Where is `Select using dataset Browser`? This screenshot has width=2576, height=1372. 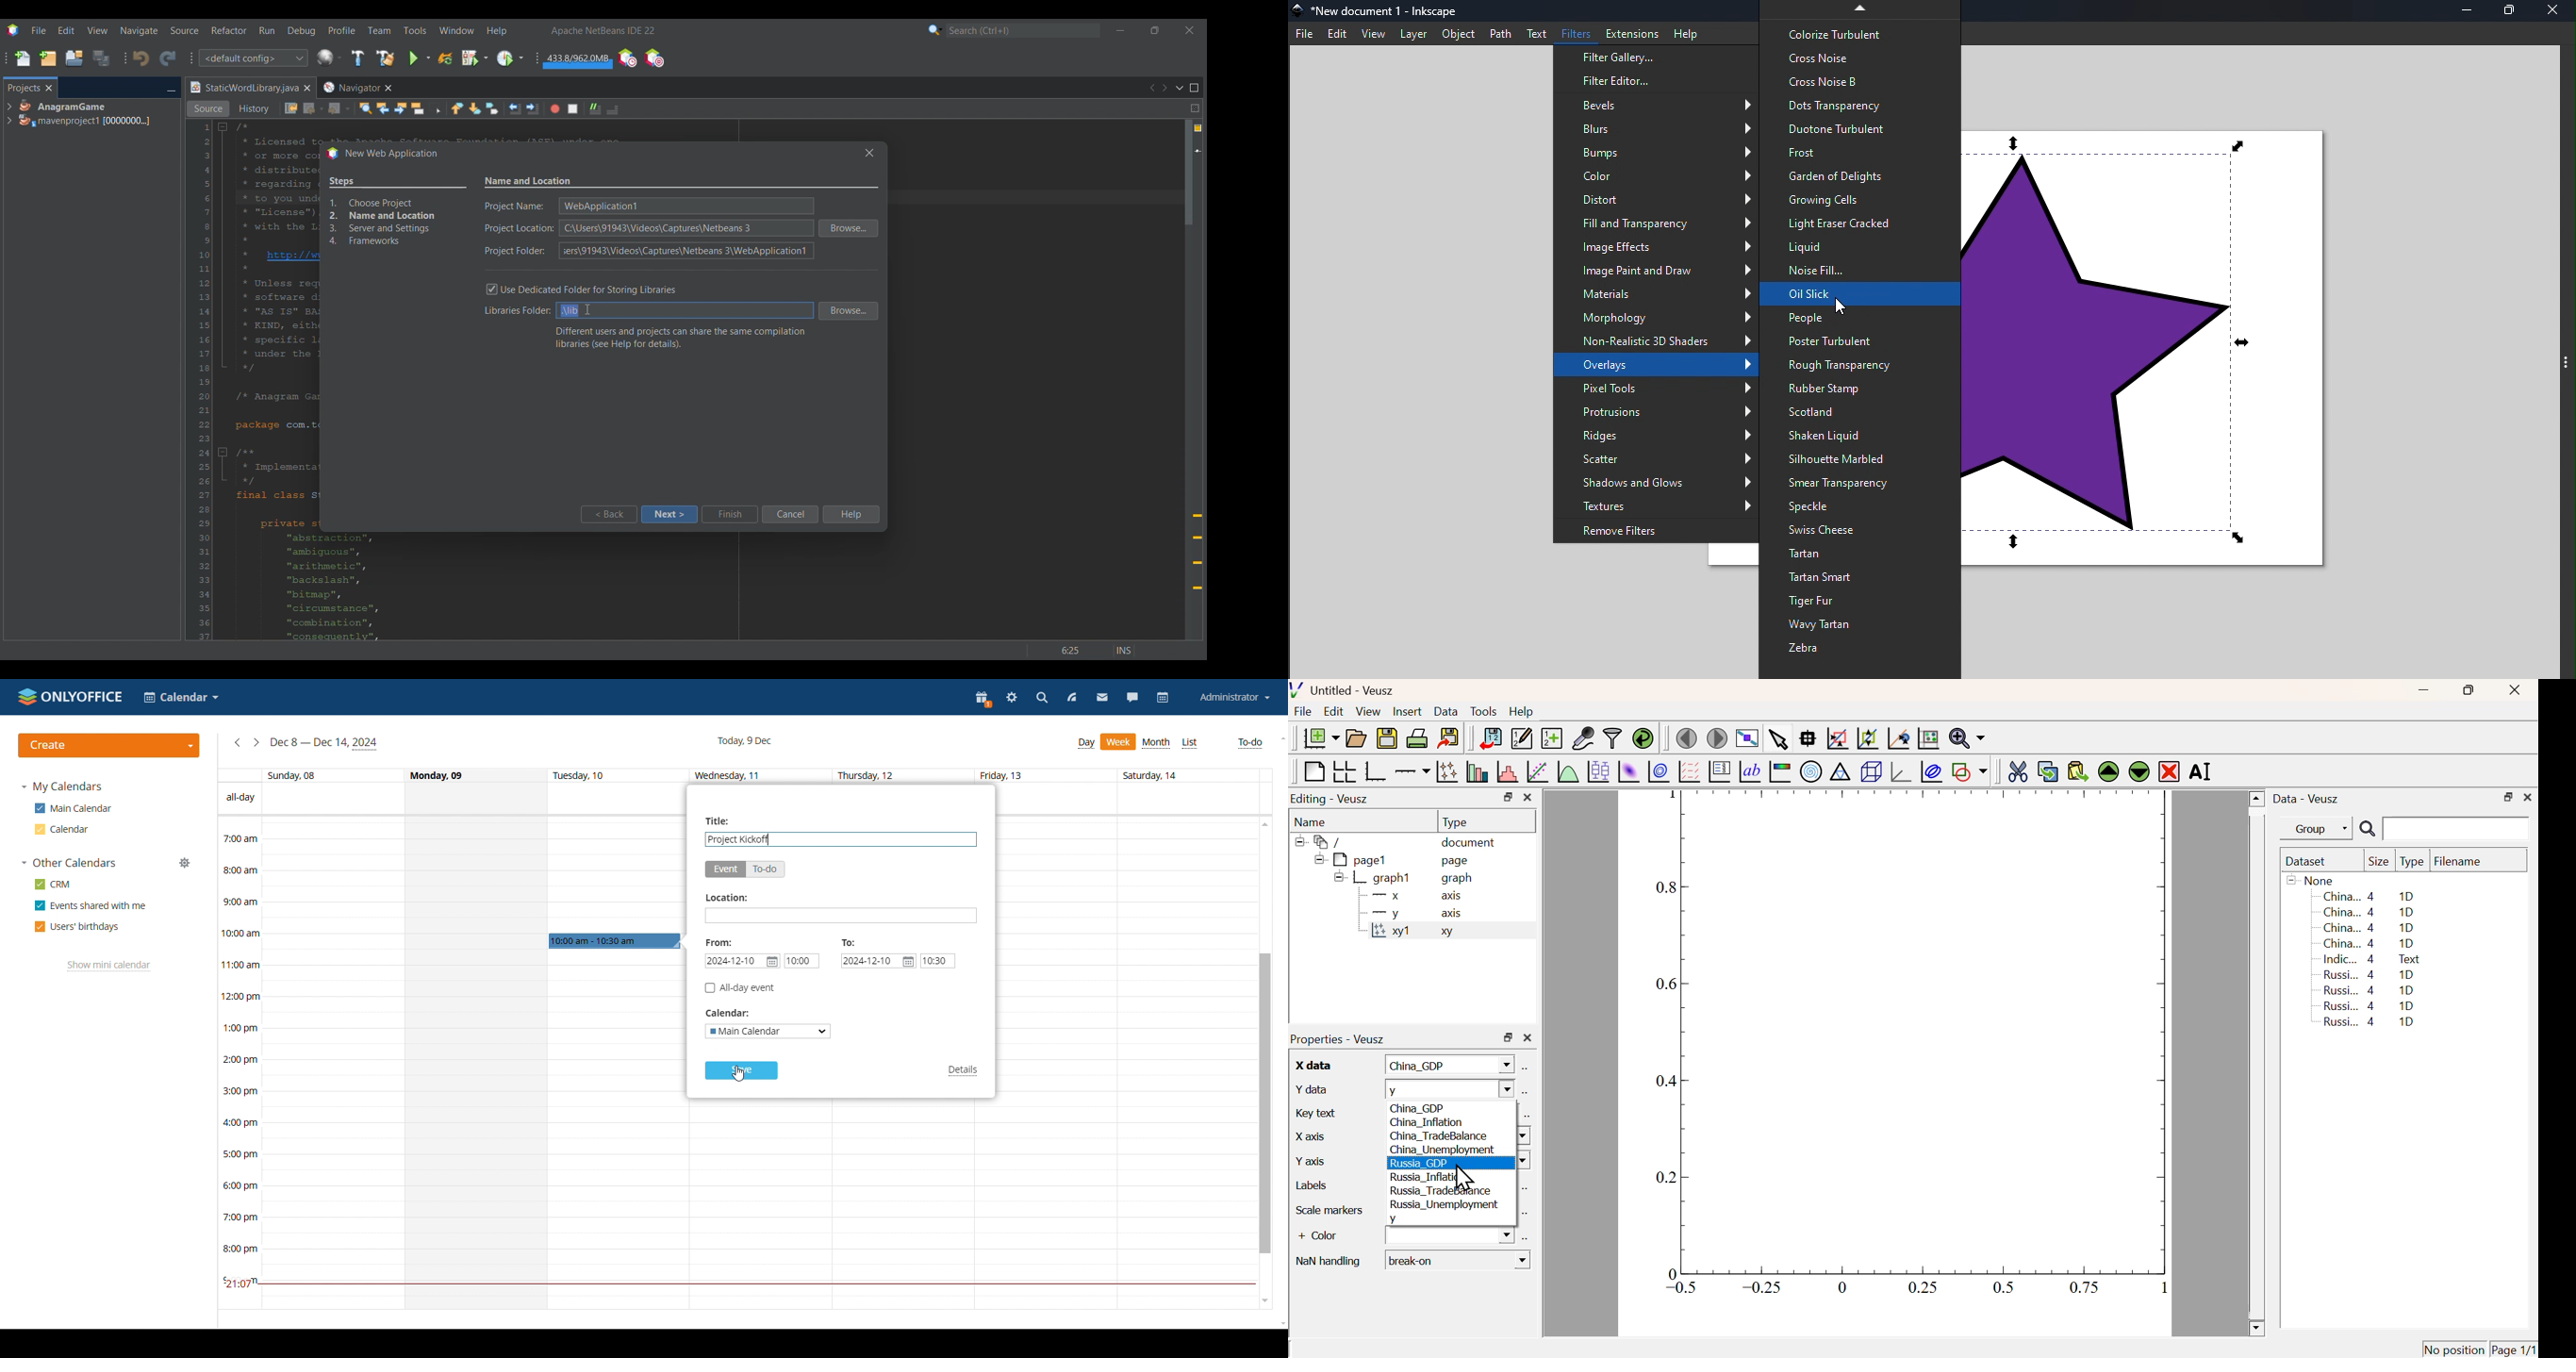 Select using dataset Browser is located at coordinates (1526, 1216).